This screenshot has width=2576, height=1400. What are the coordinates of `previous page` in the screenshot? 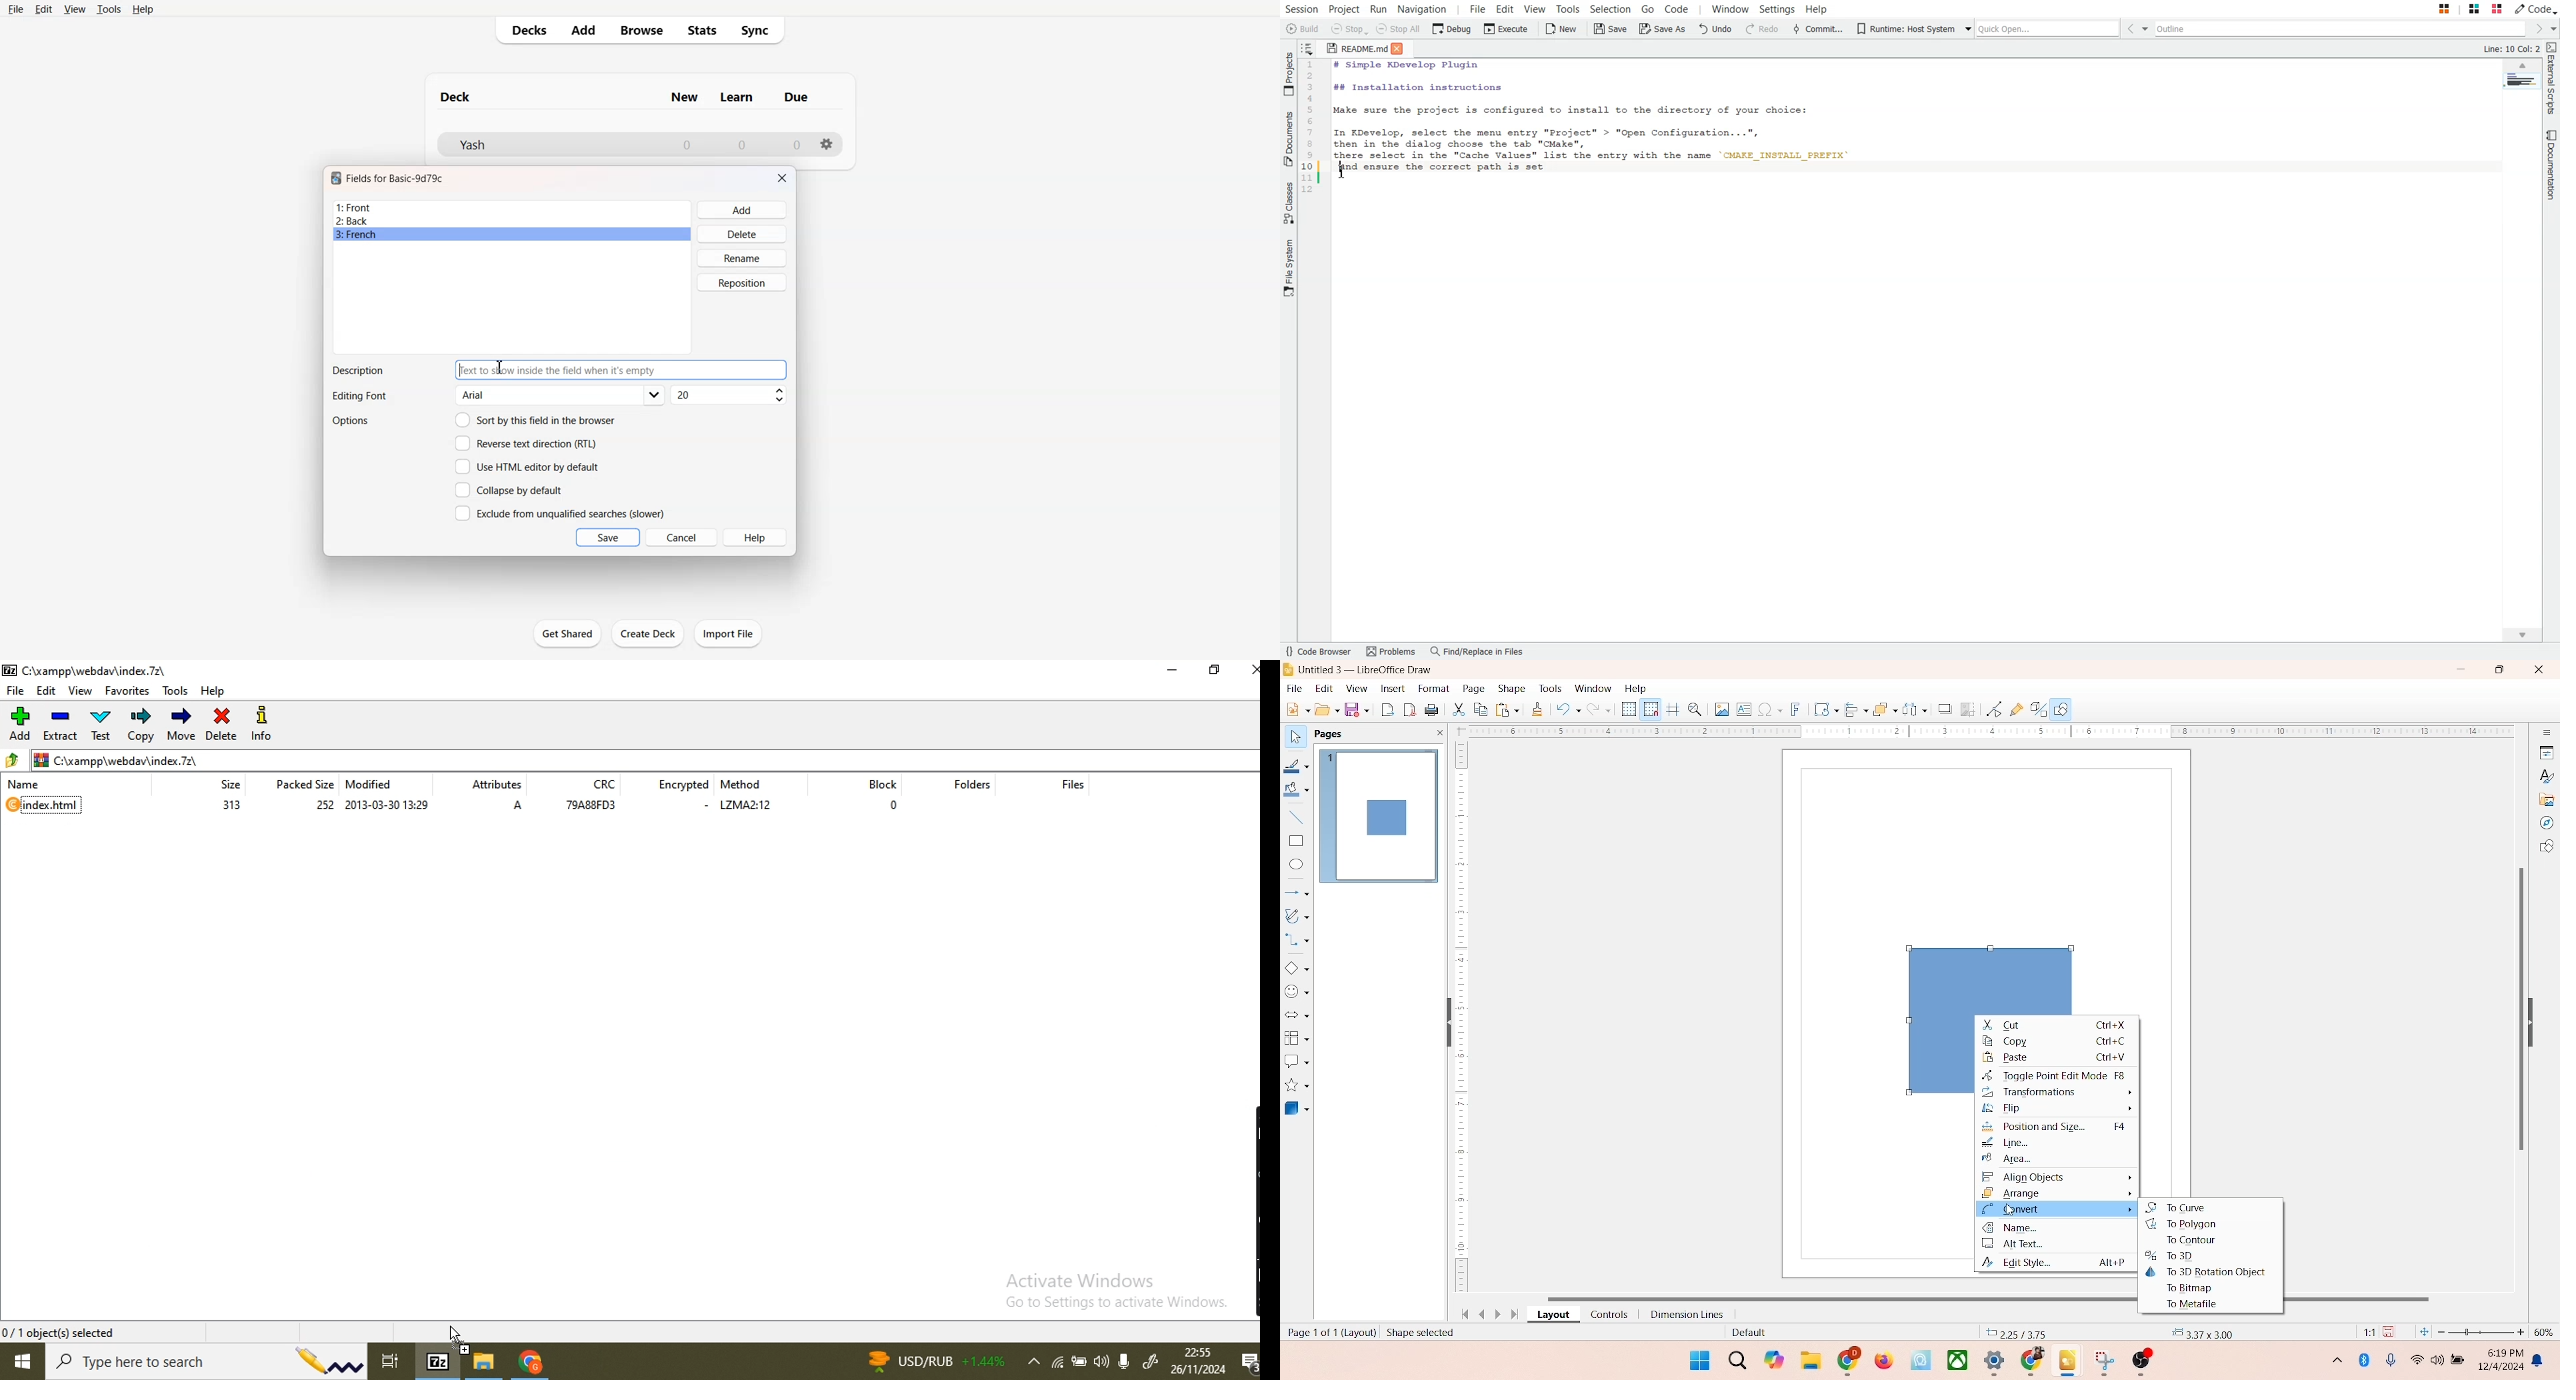 It's located at (1482, 1314).